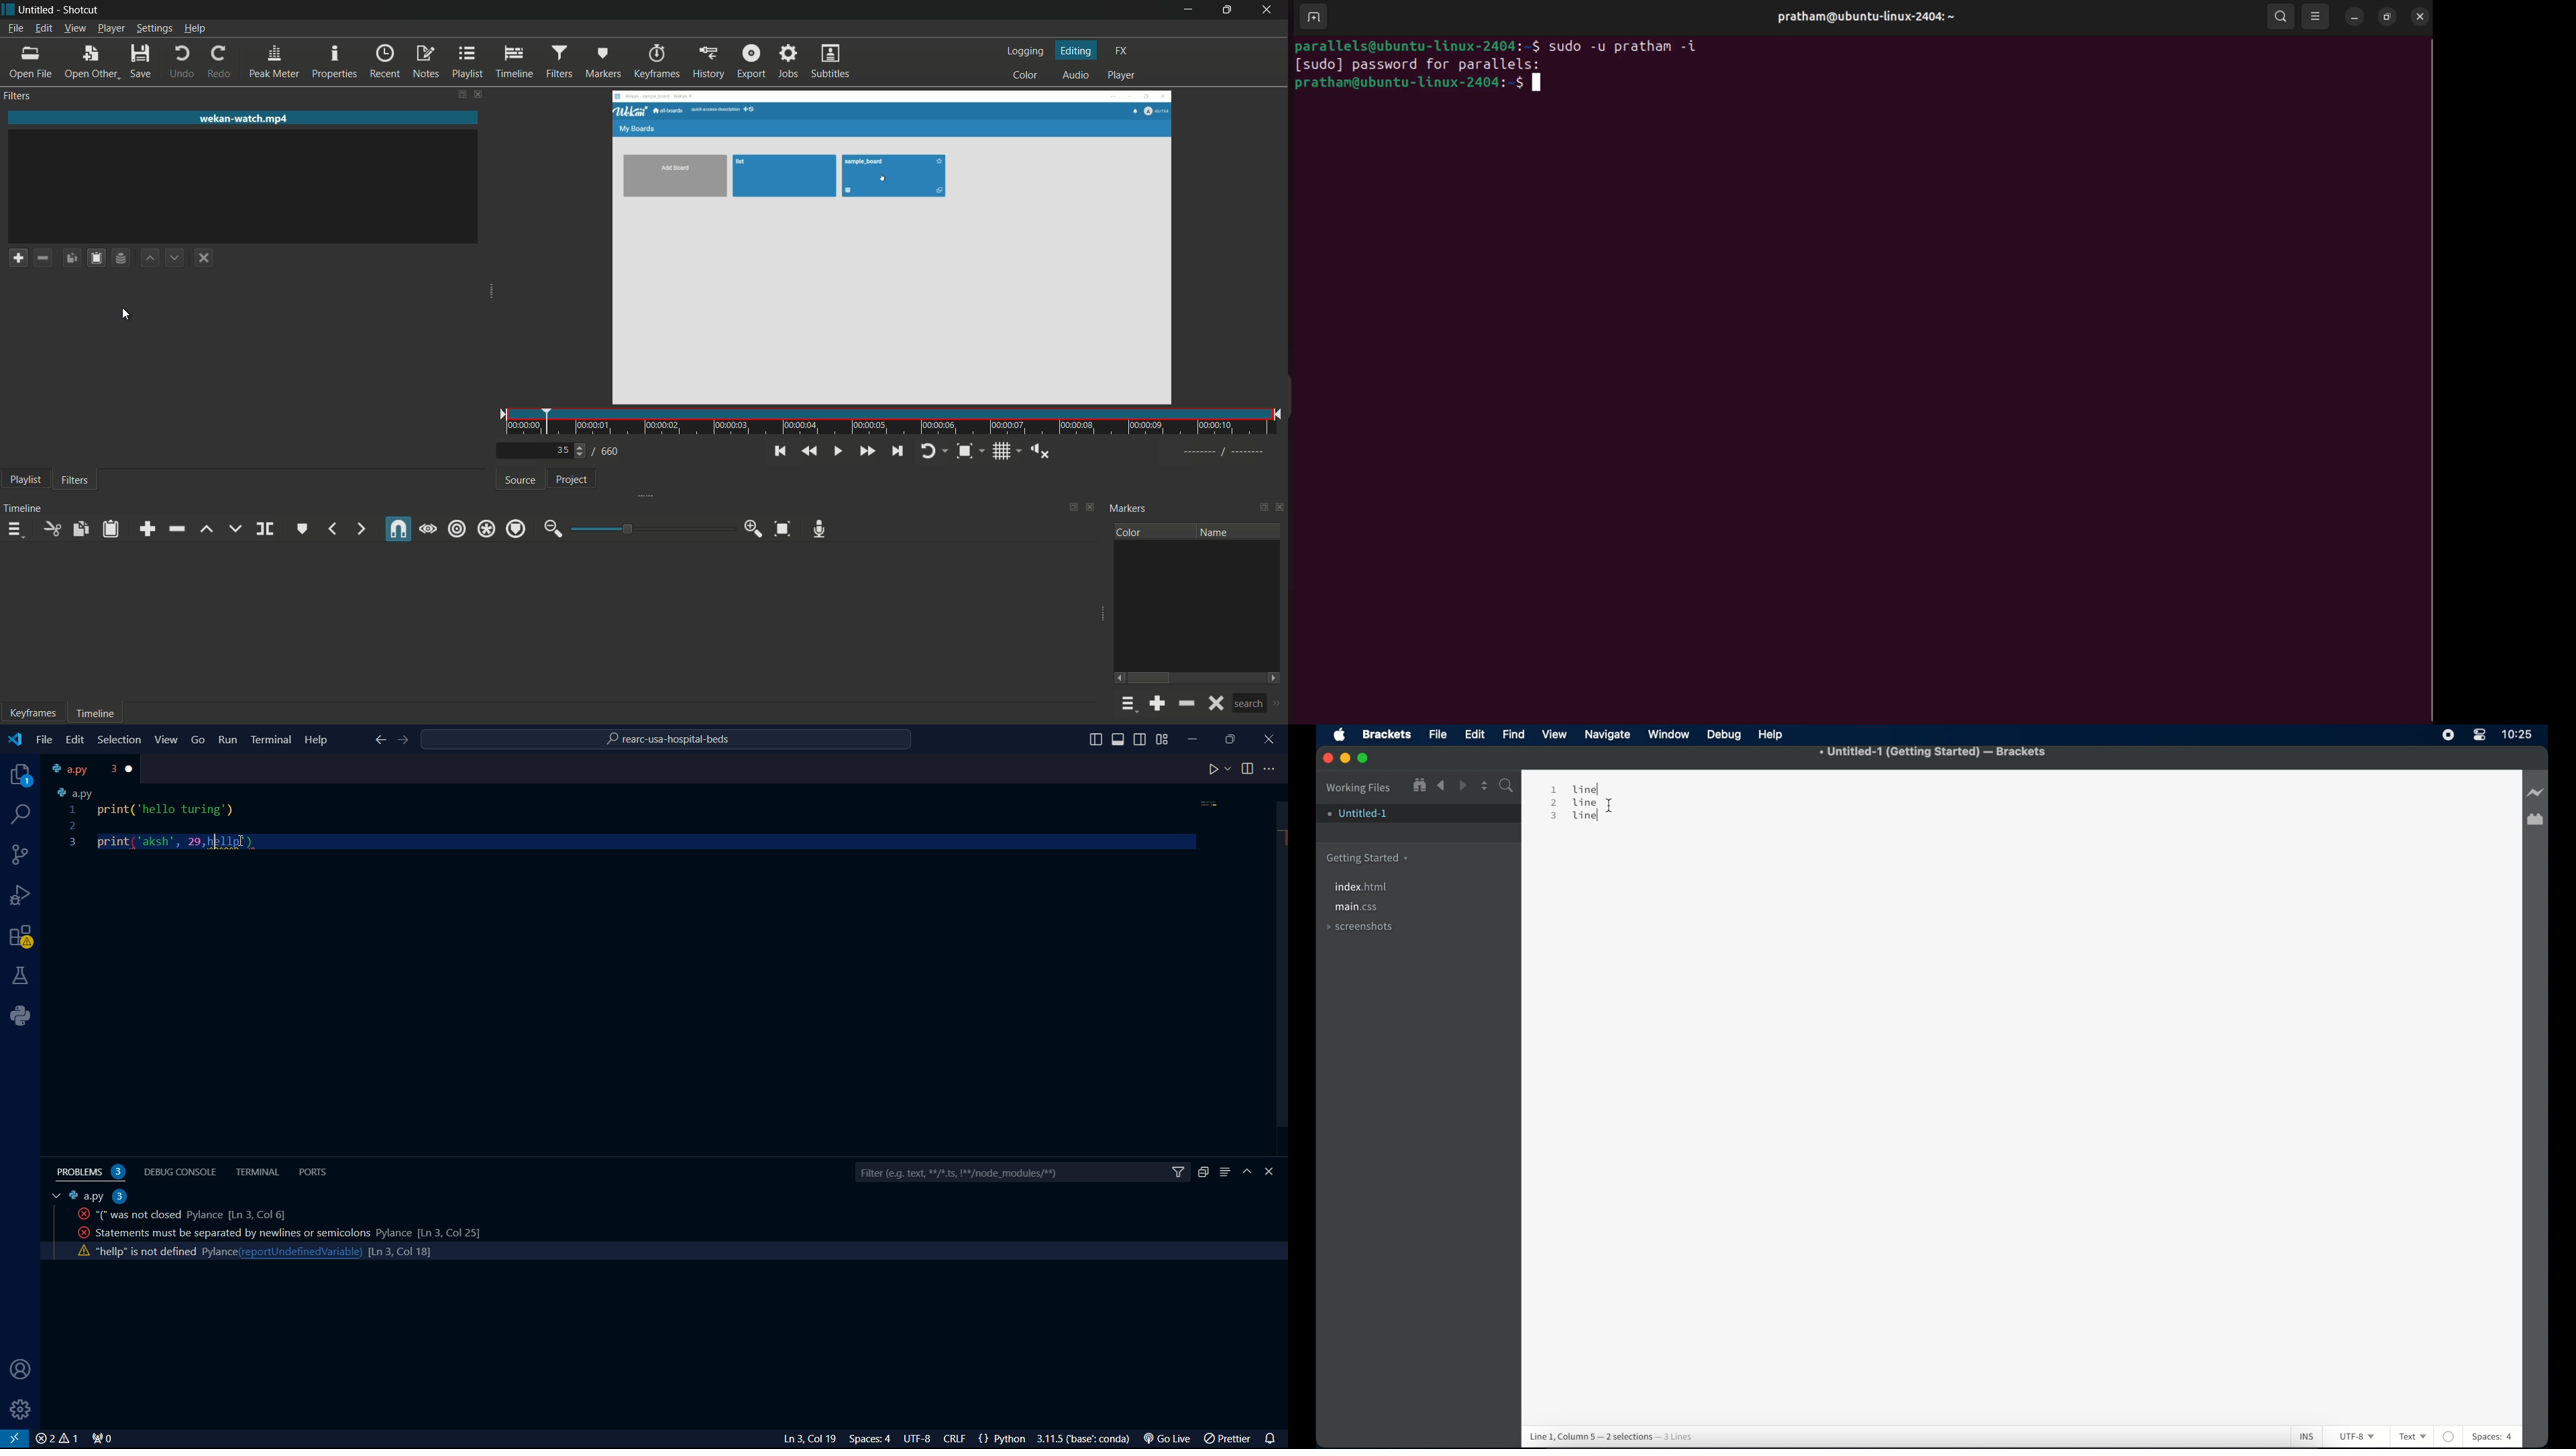 The height and width of the screenshot is (1456, 2576). I want to click on player, so click(1118, 75).